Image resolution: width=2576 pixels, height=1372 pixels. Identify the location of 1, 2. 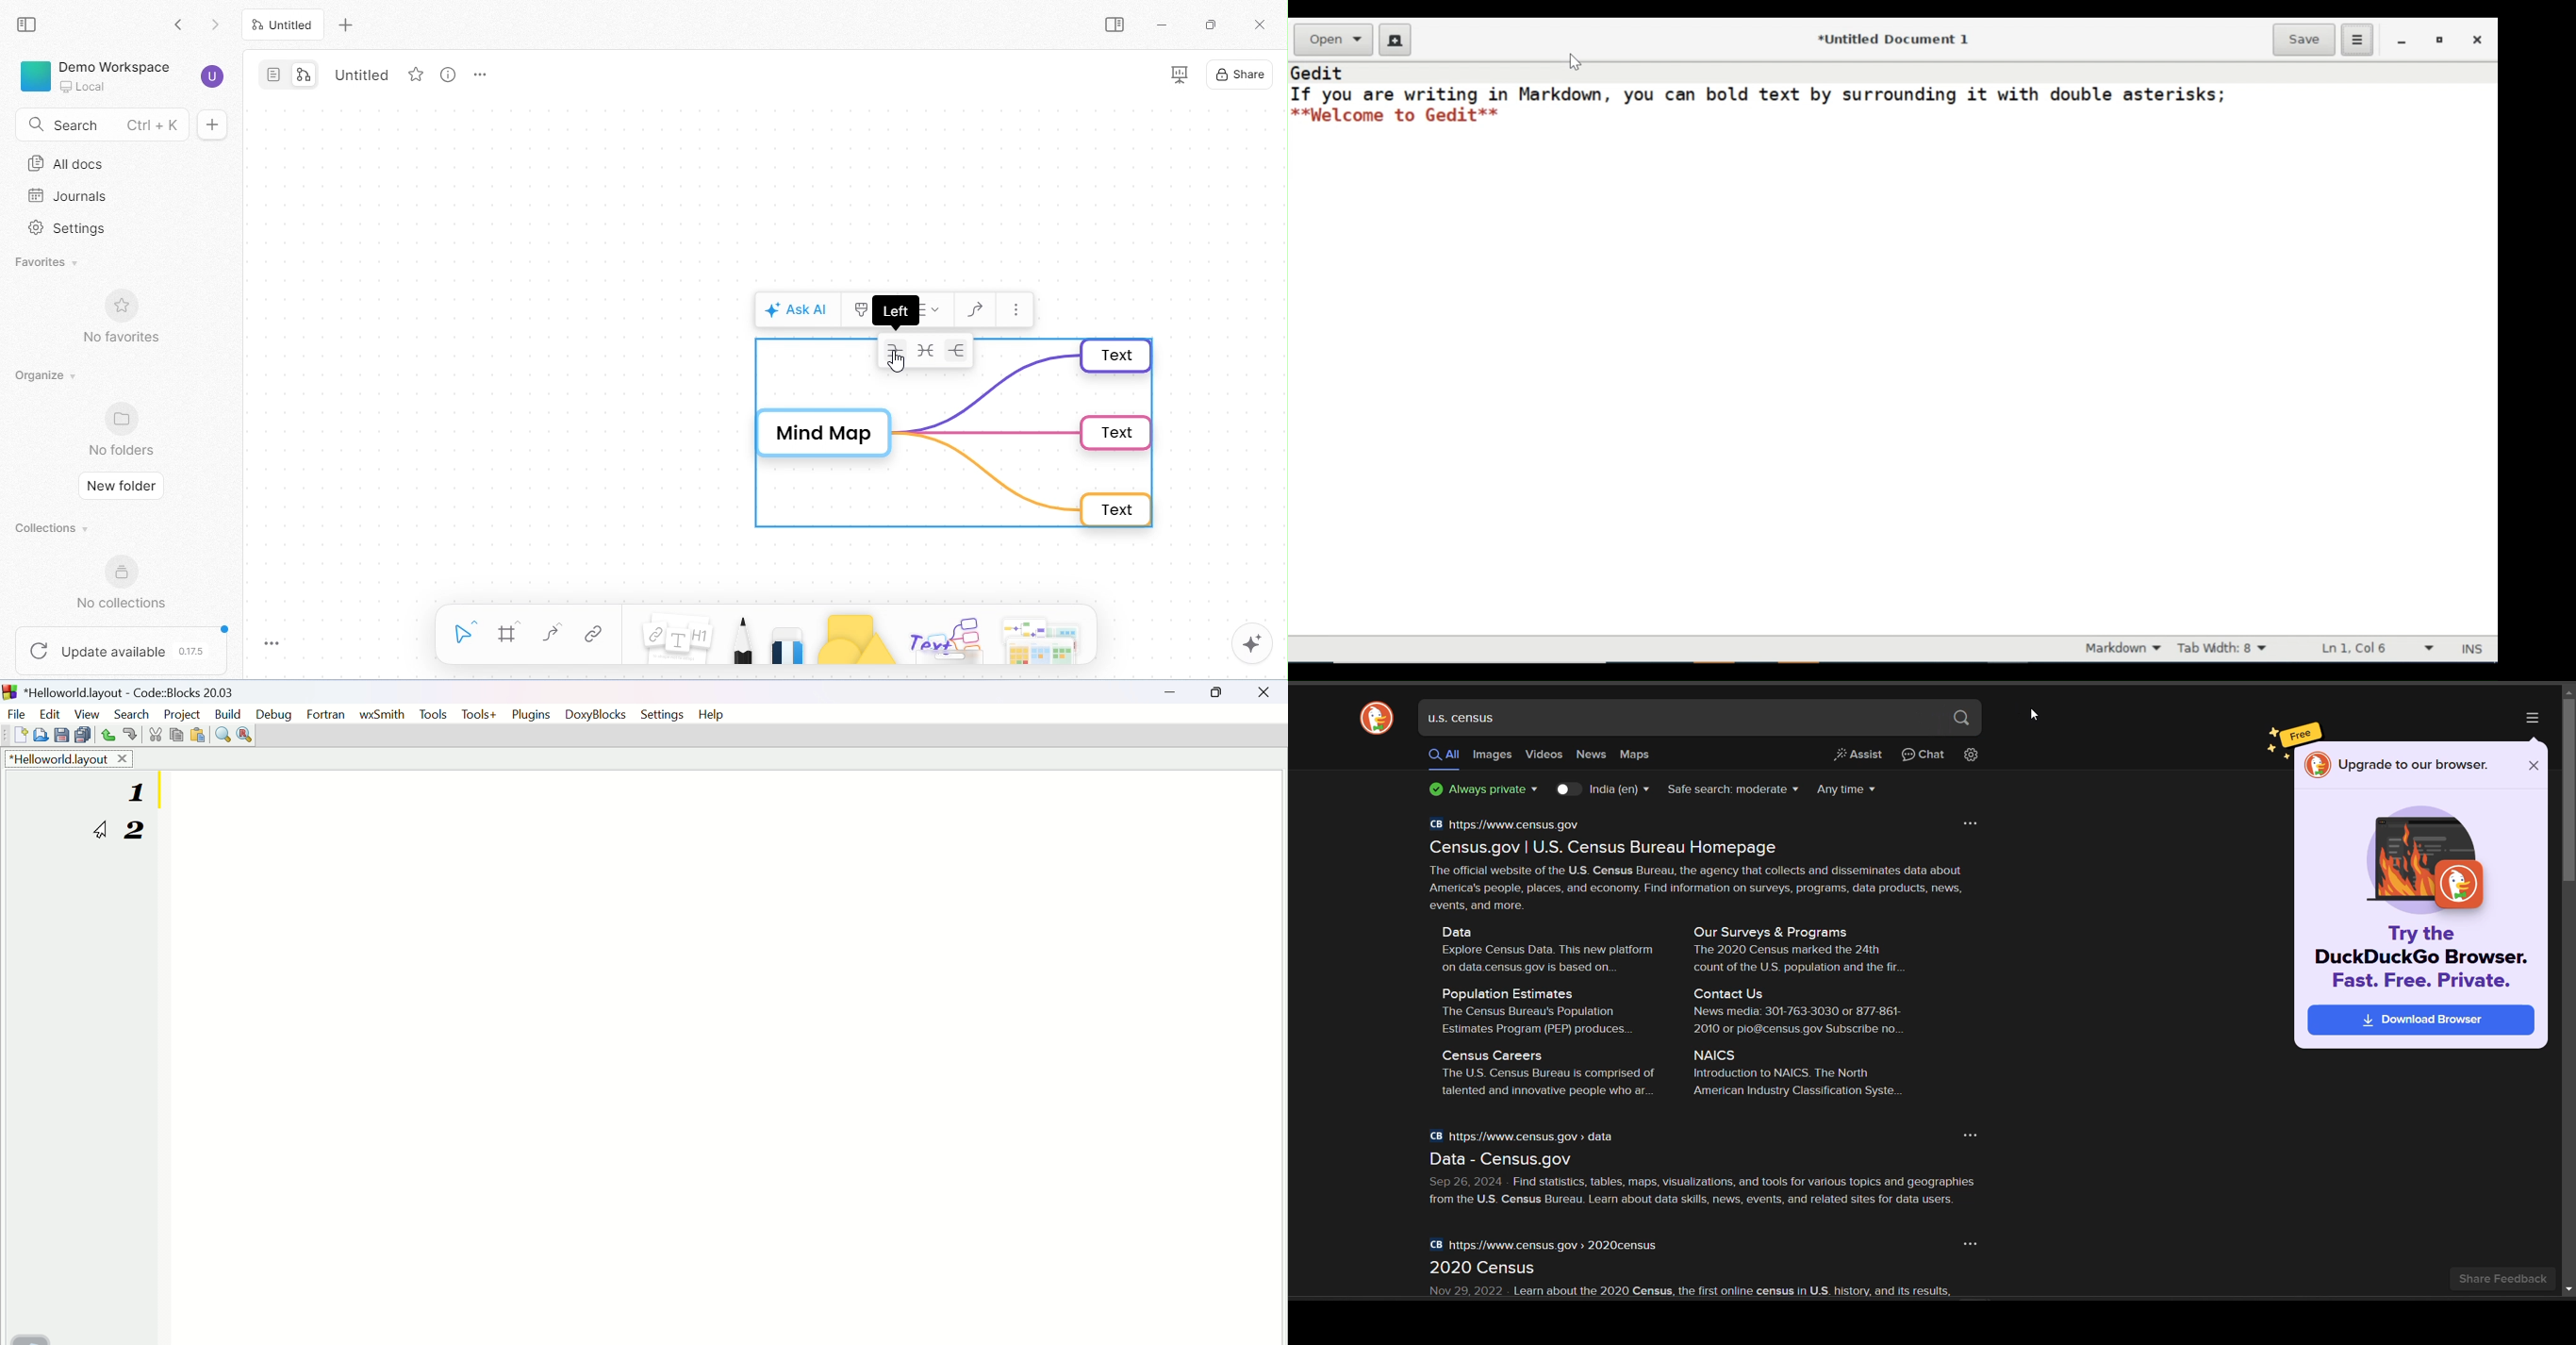
(145, 822).